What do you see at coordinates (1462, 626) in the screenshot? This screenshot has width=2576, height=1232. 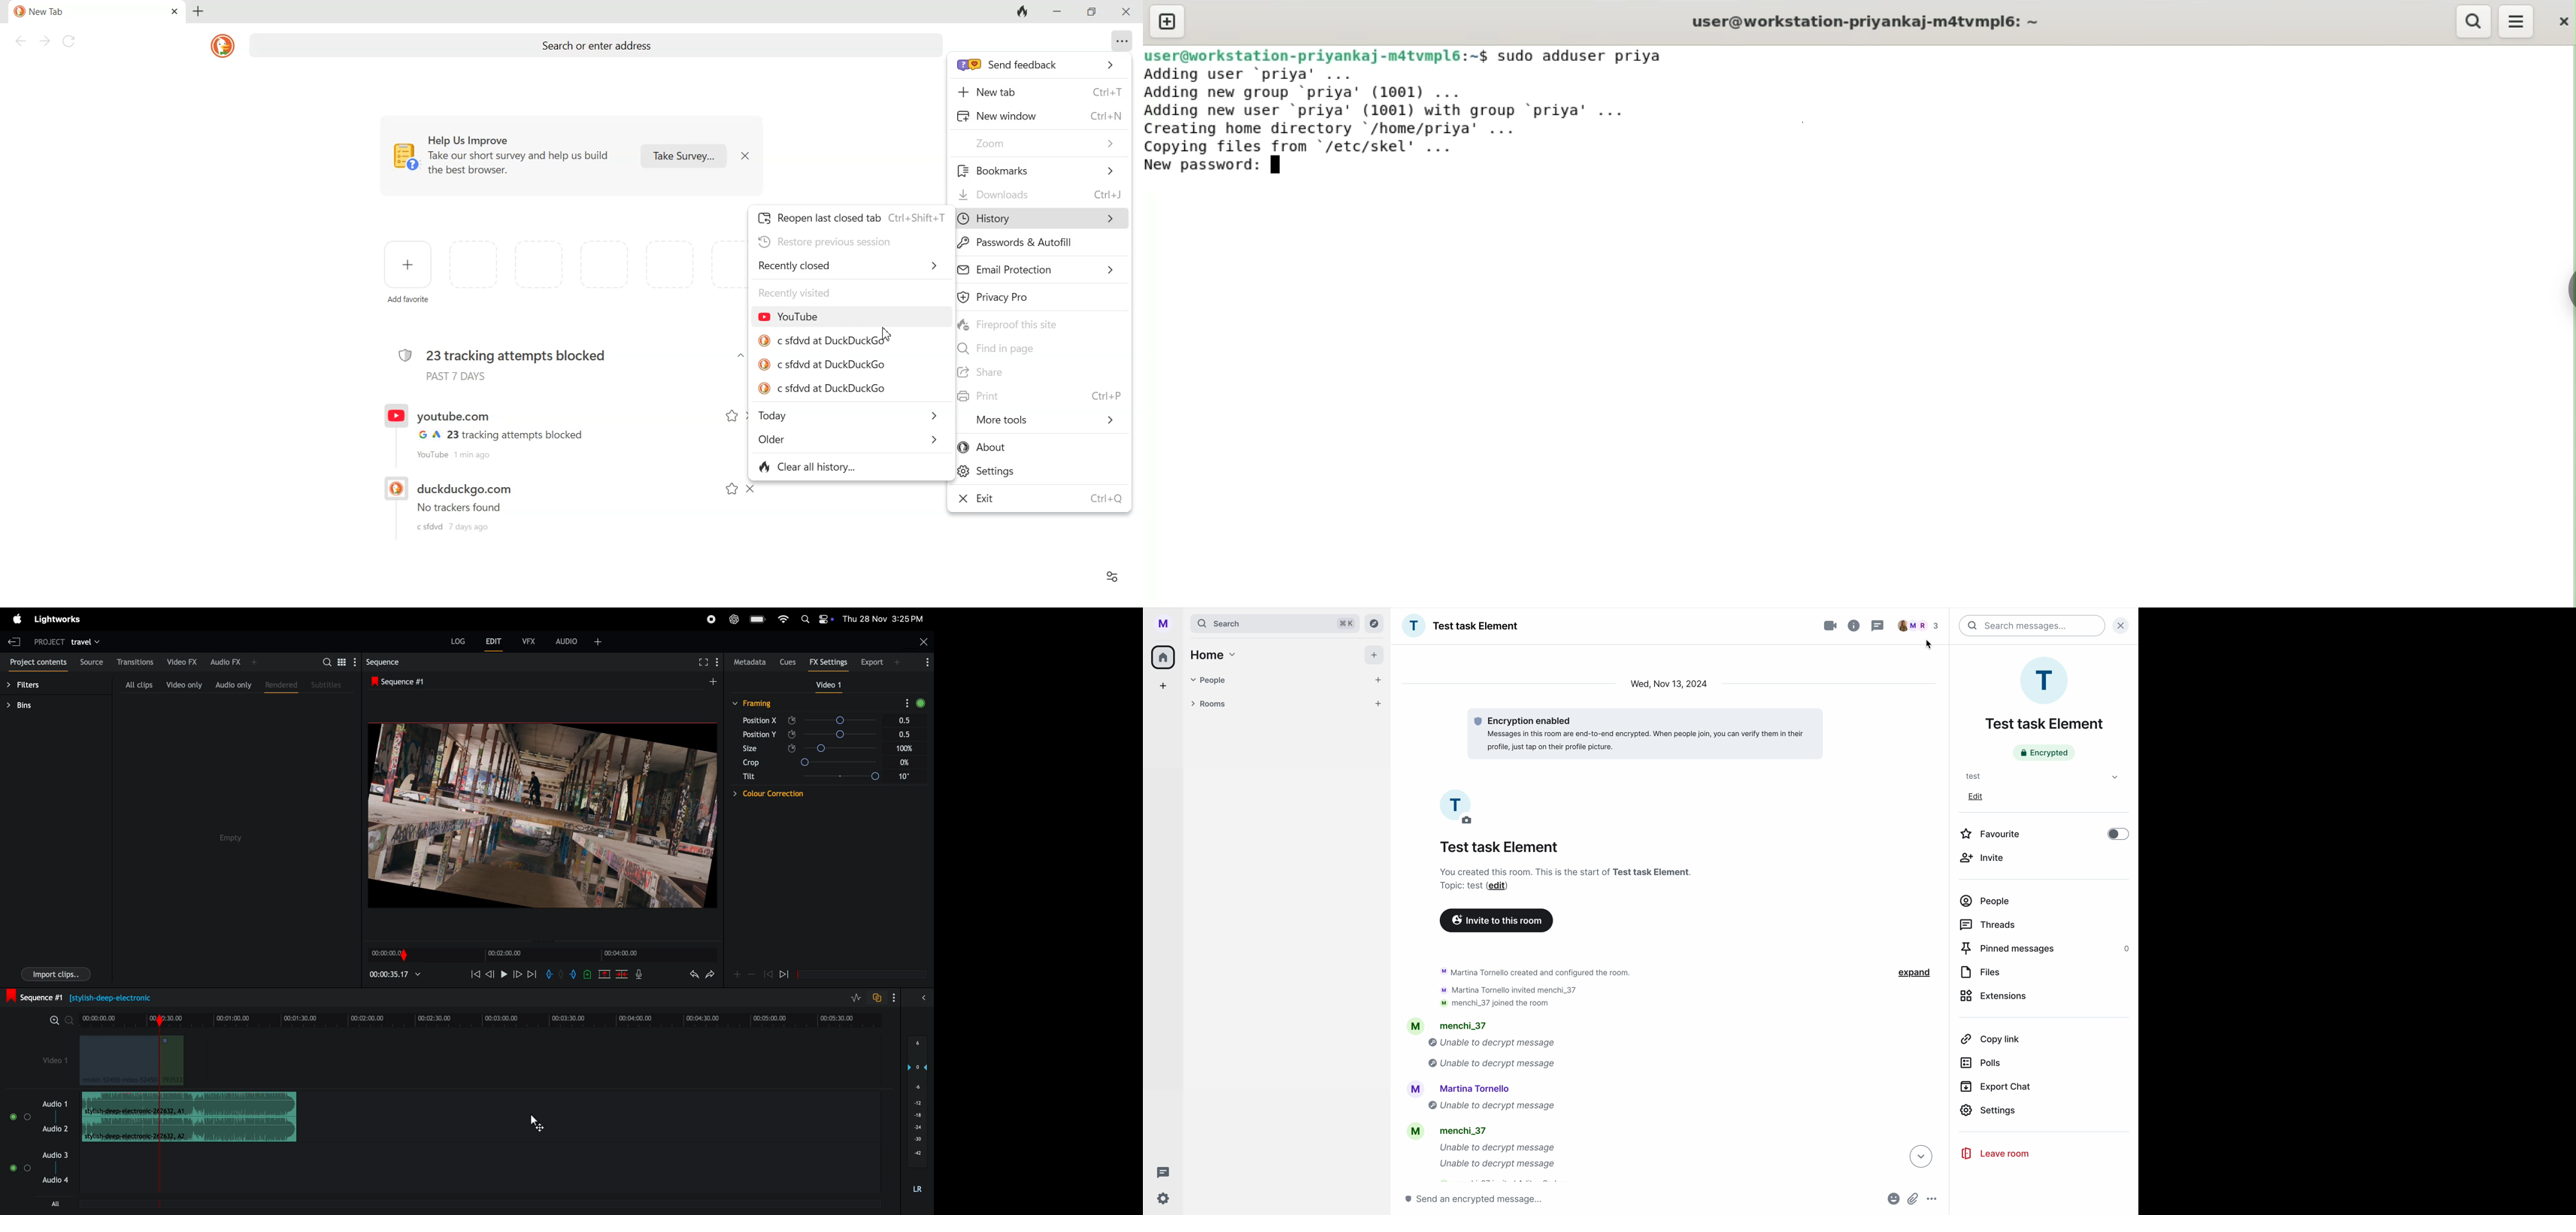 I see `name group` at bounding box center [1462, 626].